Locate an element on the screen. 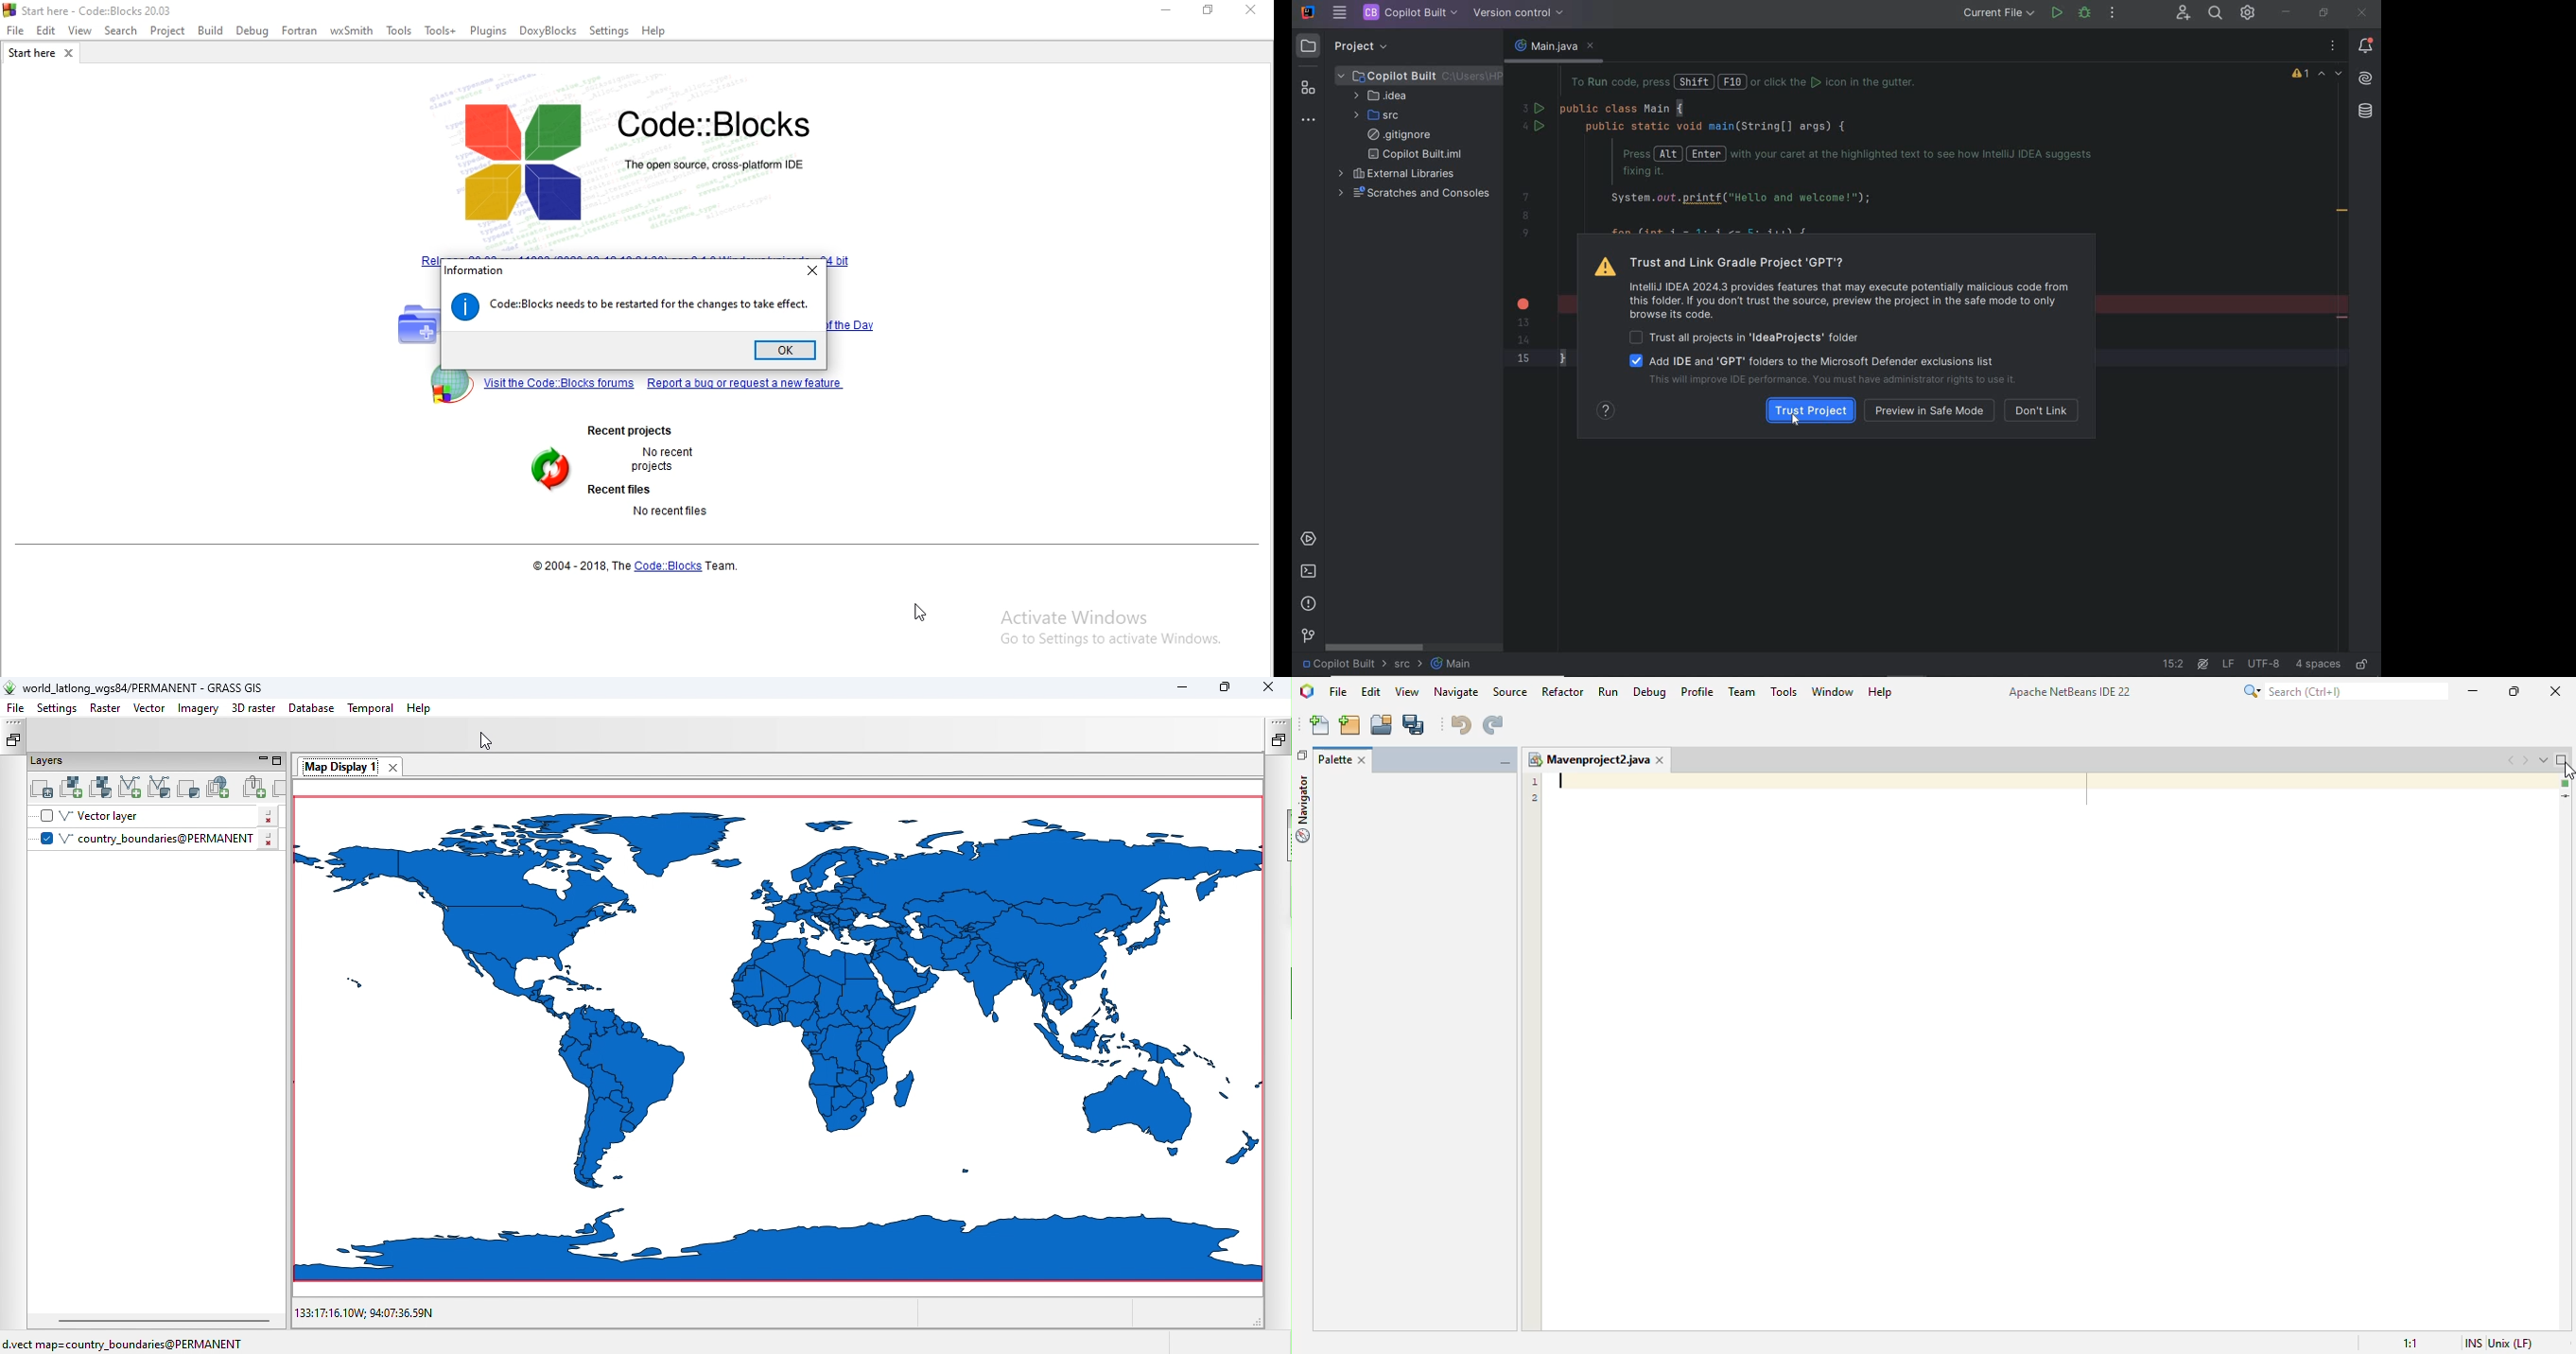 This screenshot has height=1372, width=2576. palette window is located at coordinates (1413, 1053).